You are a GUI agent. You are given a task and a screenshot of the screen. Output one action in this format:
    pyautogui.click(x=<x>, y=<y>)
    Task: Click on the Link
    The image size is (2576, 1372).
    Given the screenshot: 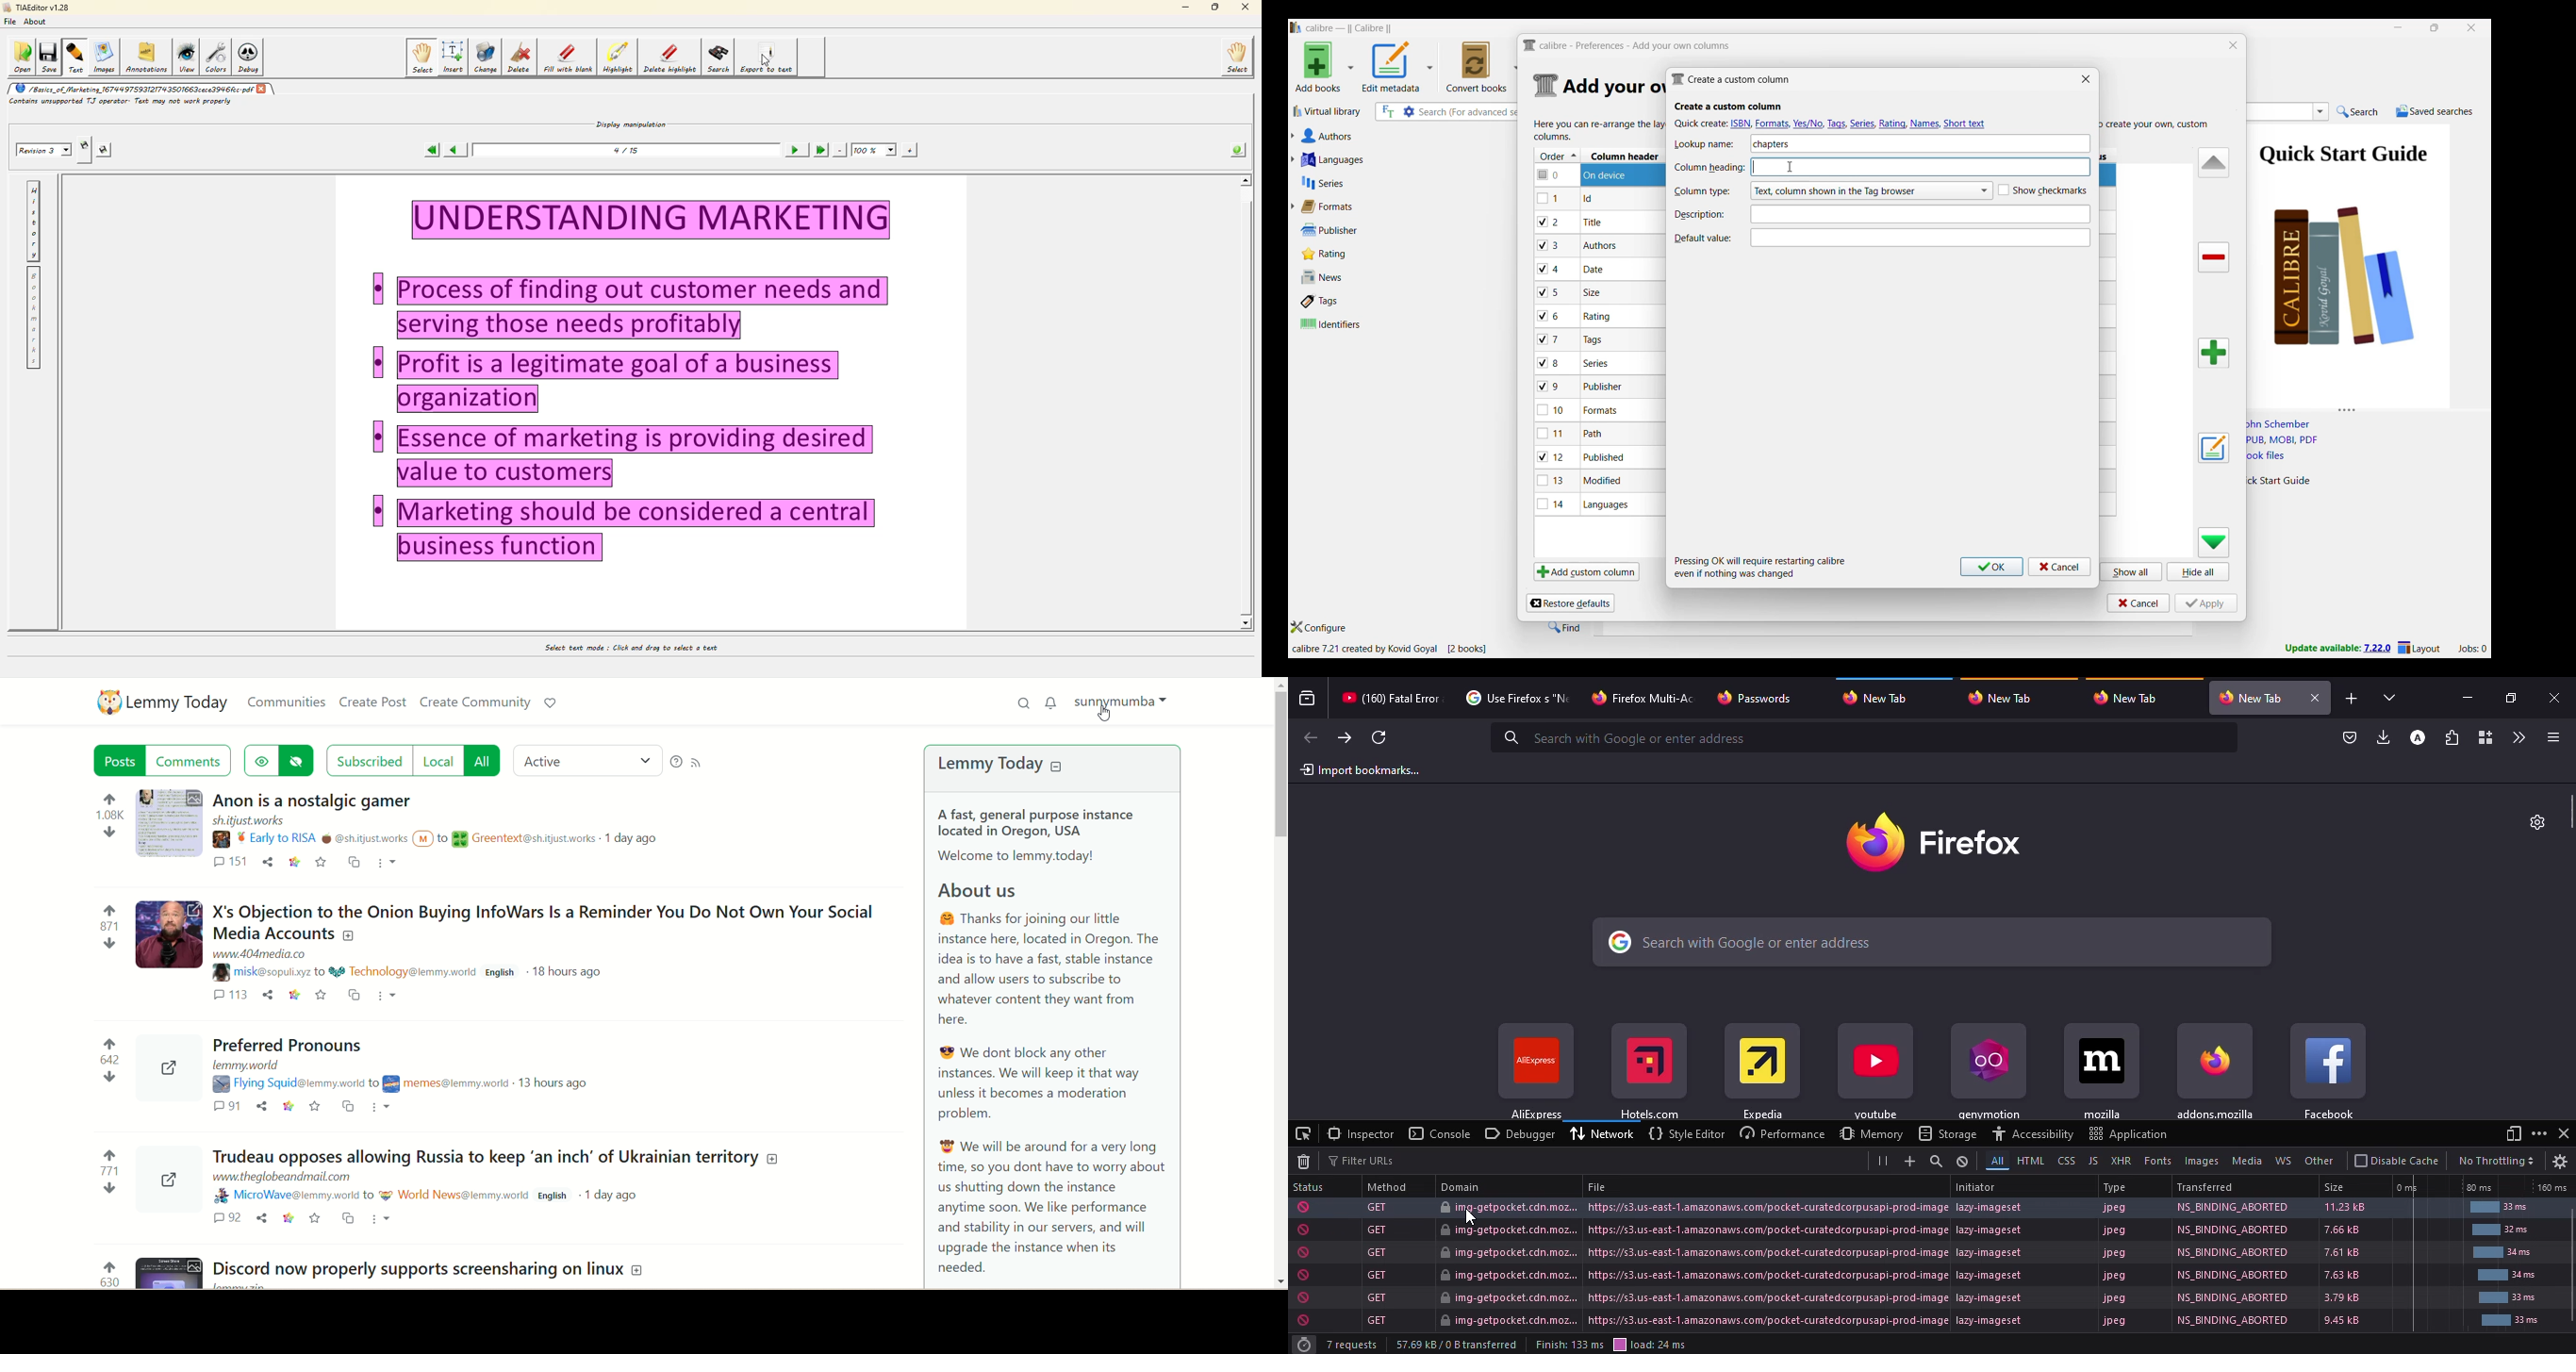 What is the action you would take?
    pyautogui.click(x=288, y=1218)
    